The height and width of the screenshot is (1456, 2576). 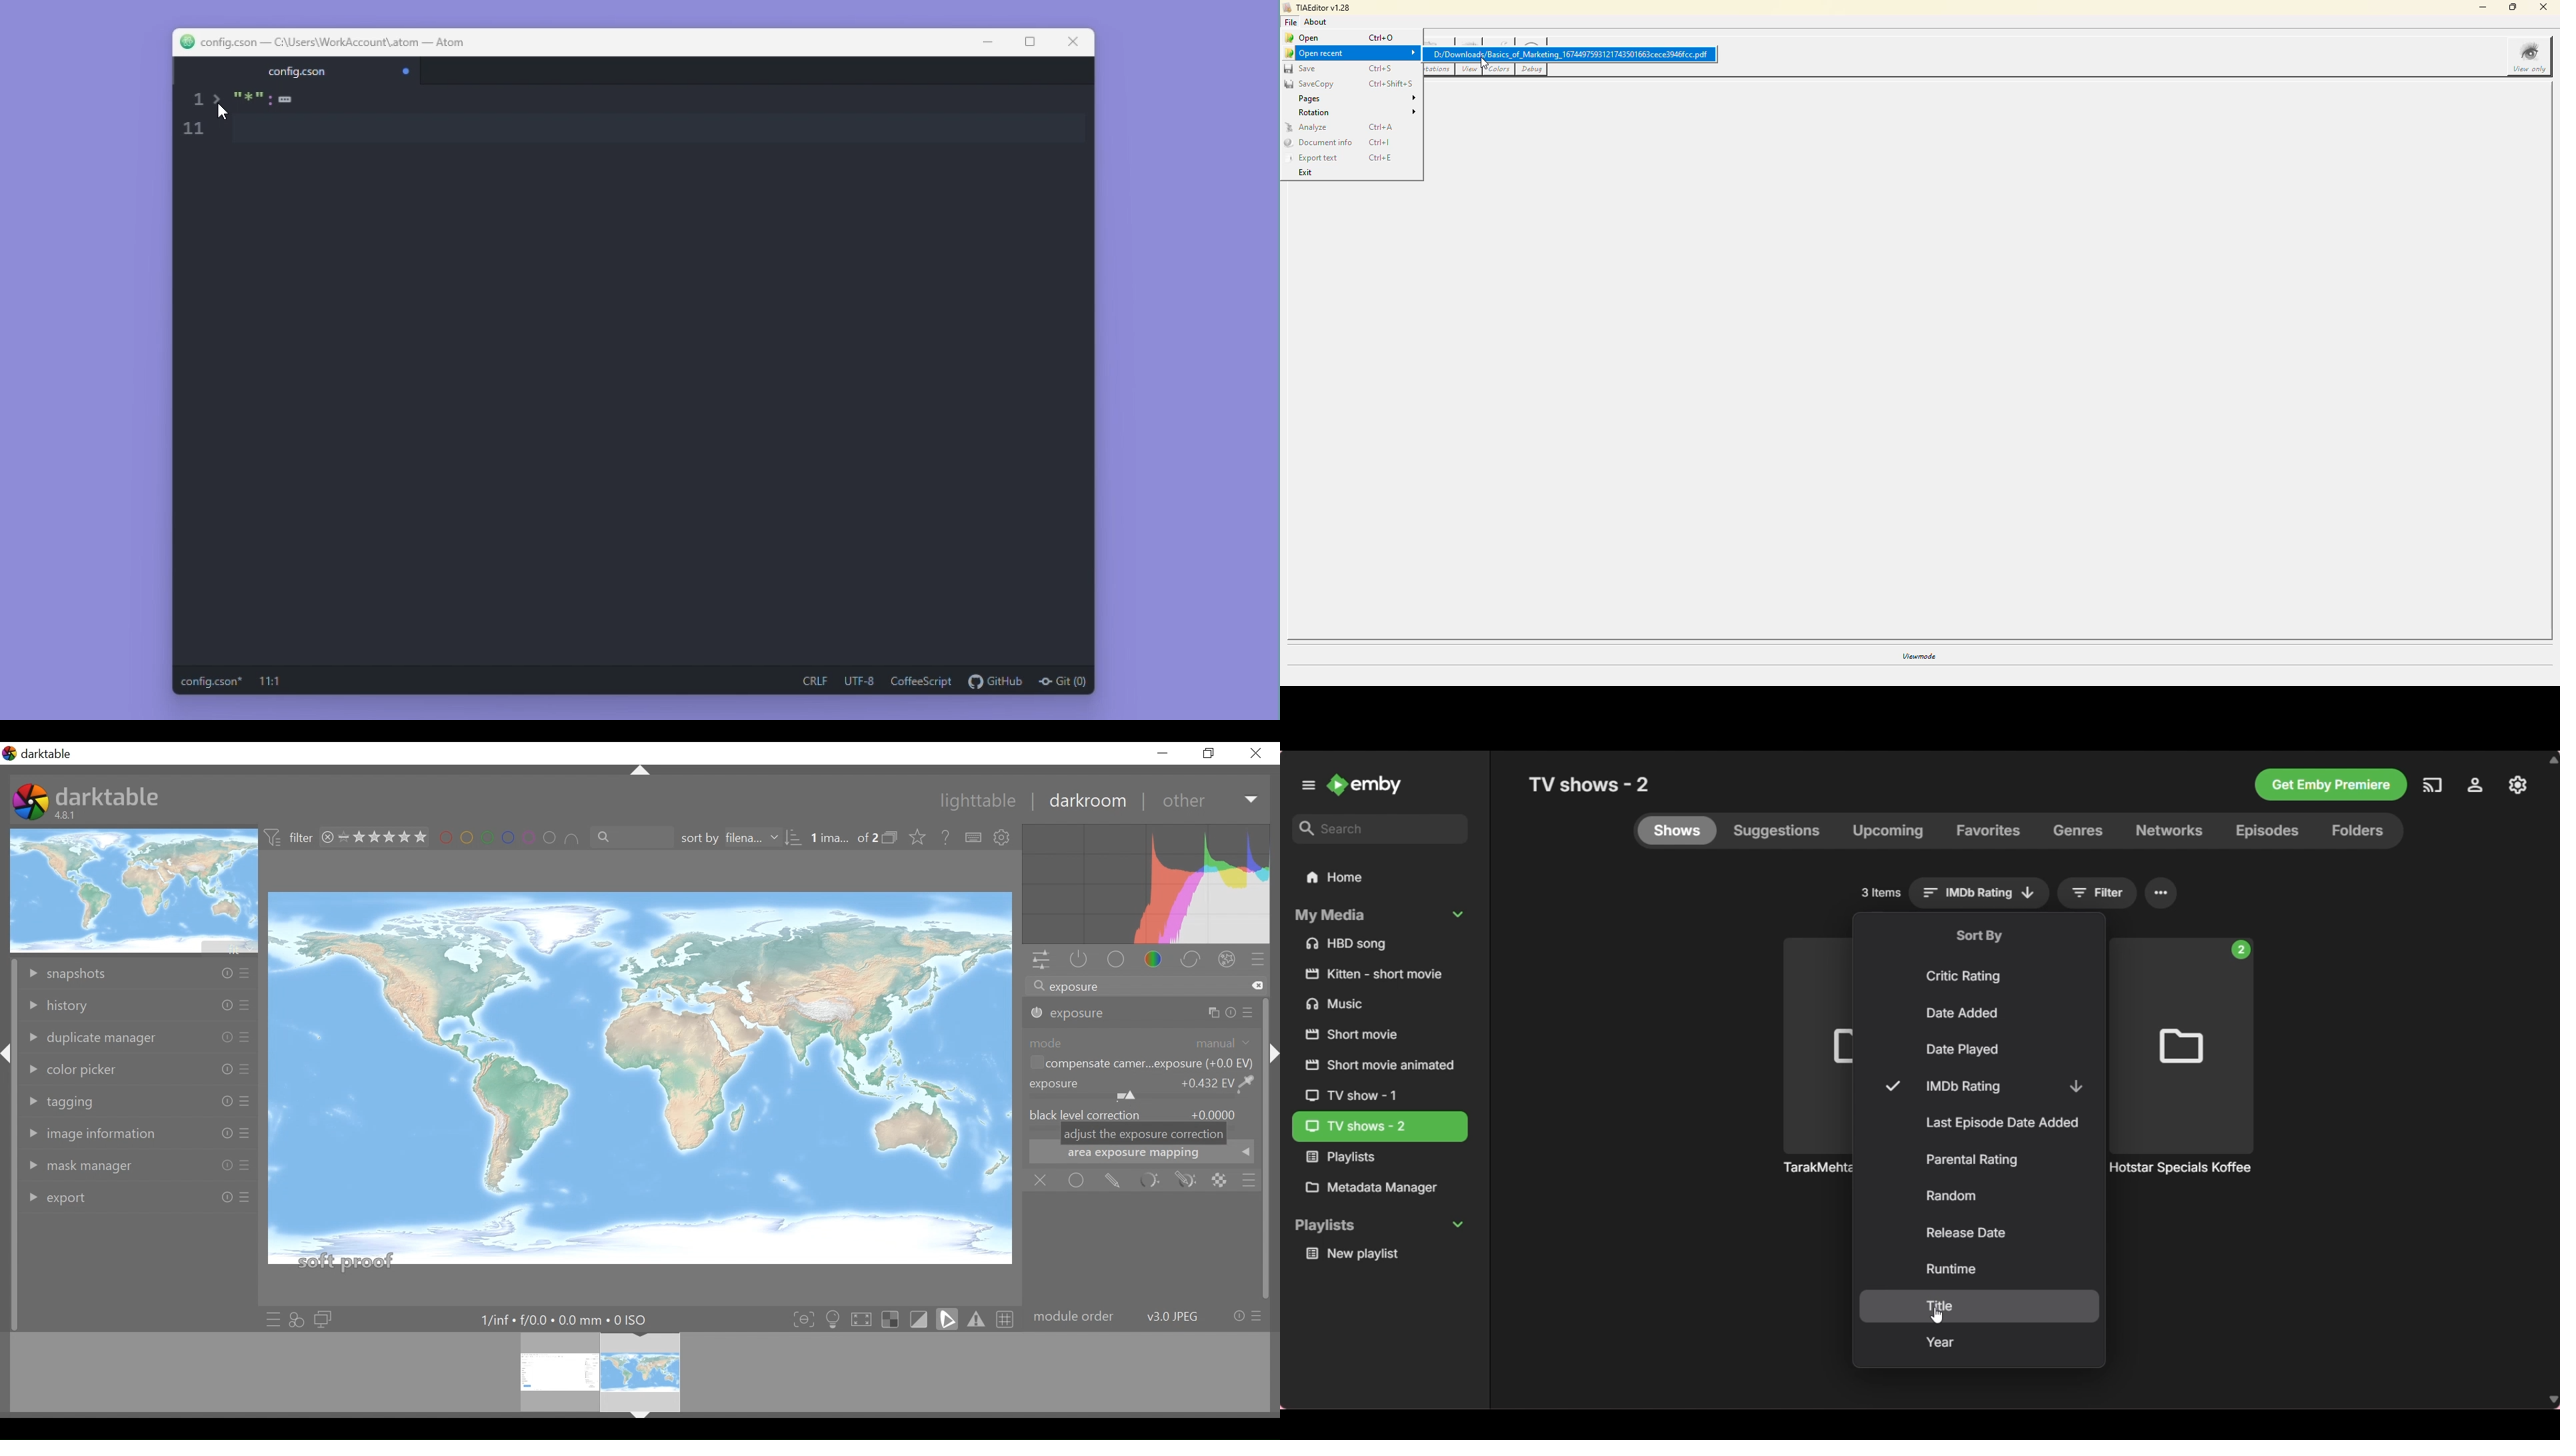 What do you see at coordinates (1249, 1179) in the screenshot?
I see `blending option` at bounding box center [1249, 1179].